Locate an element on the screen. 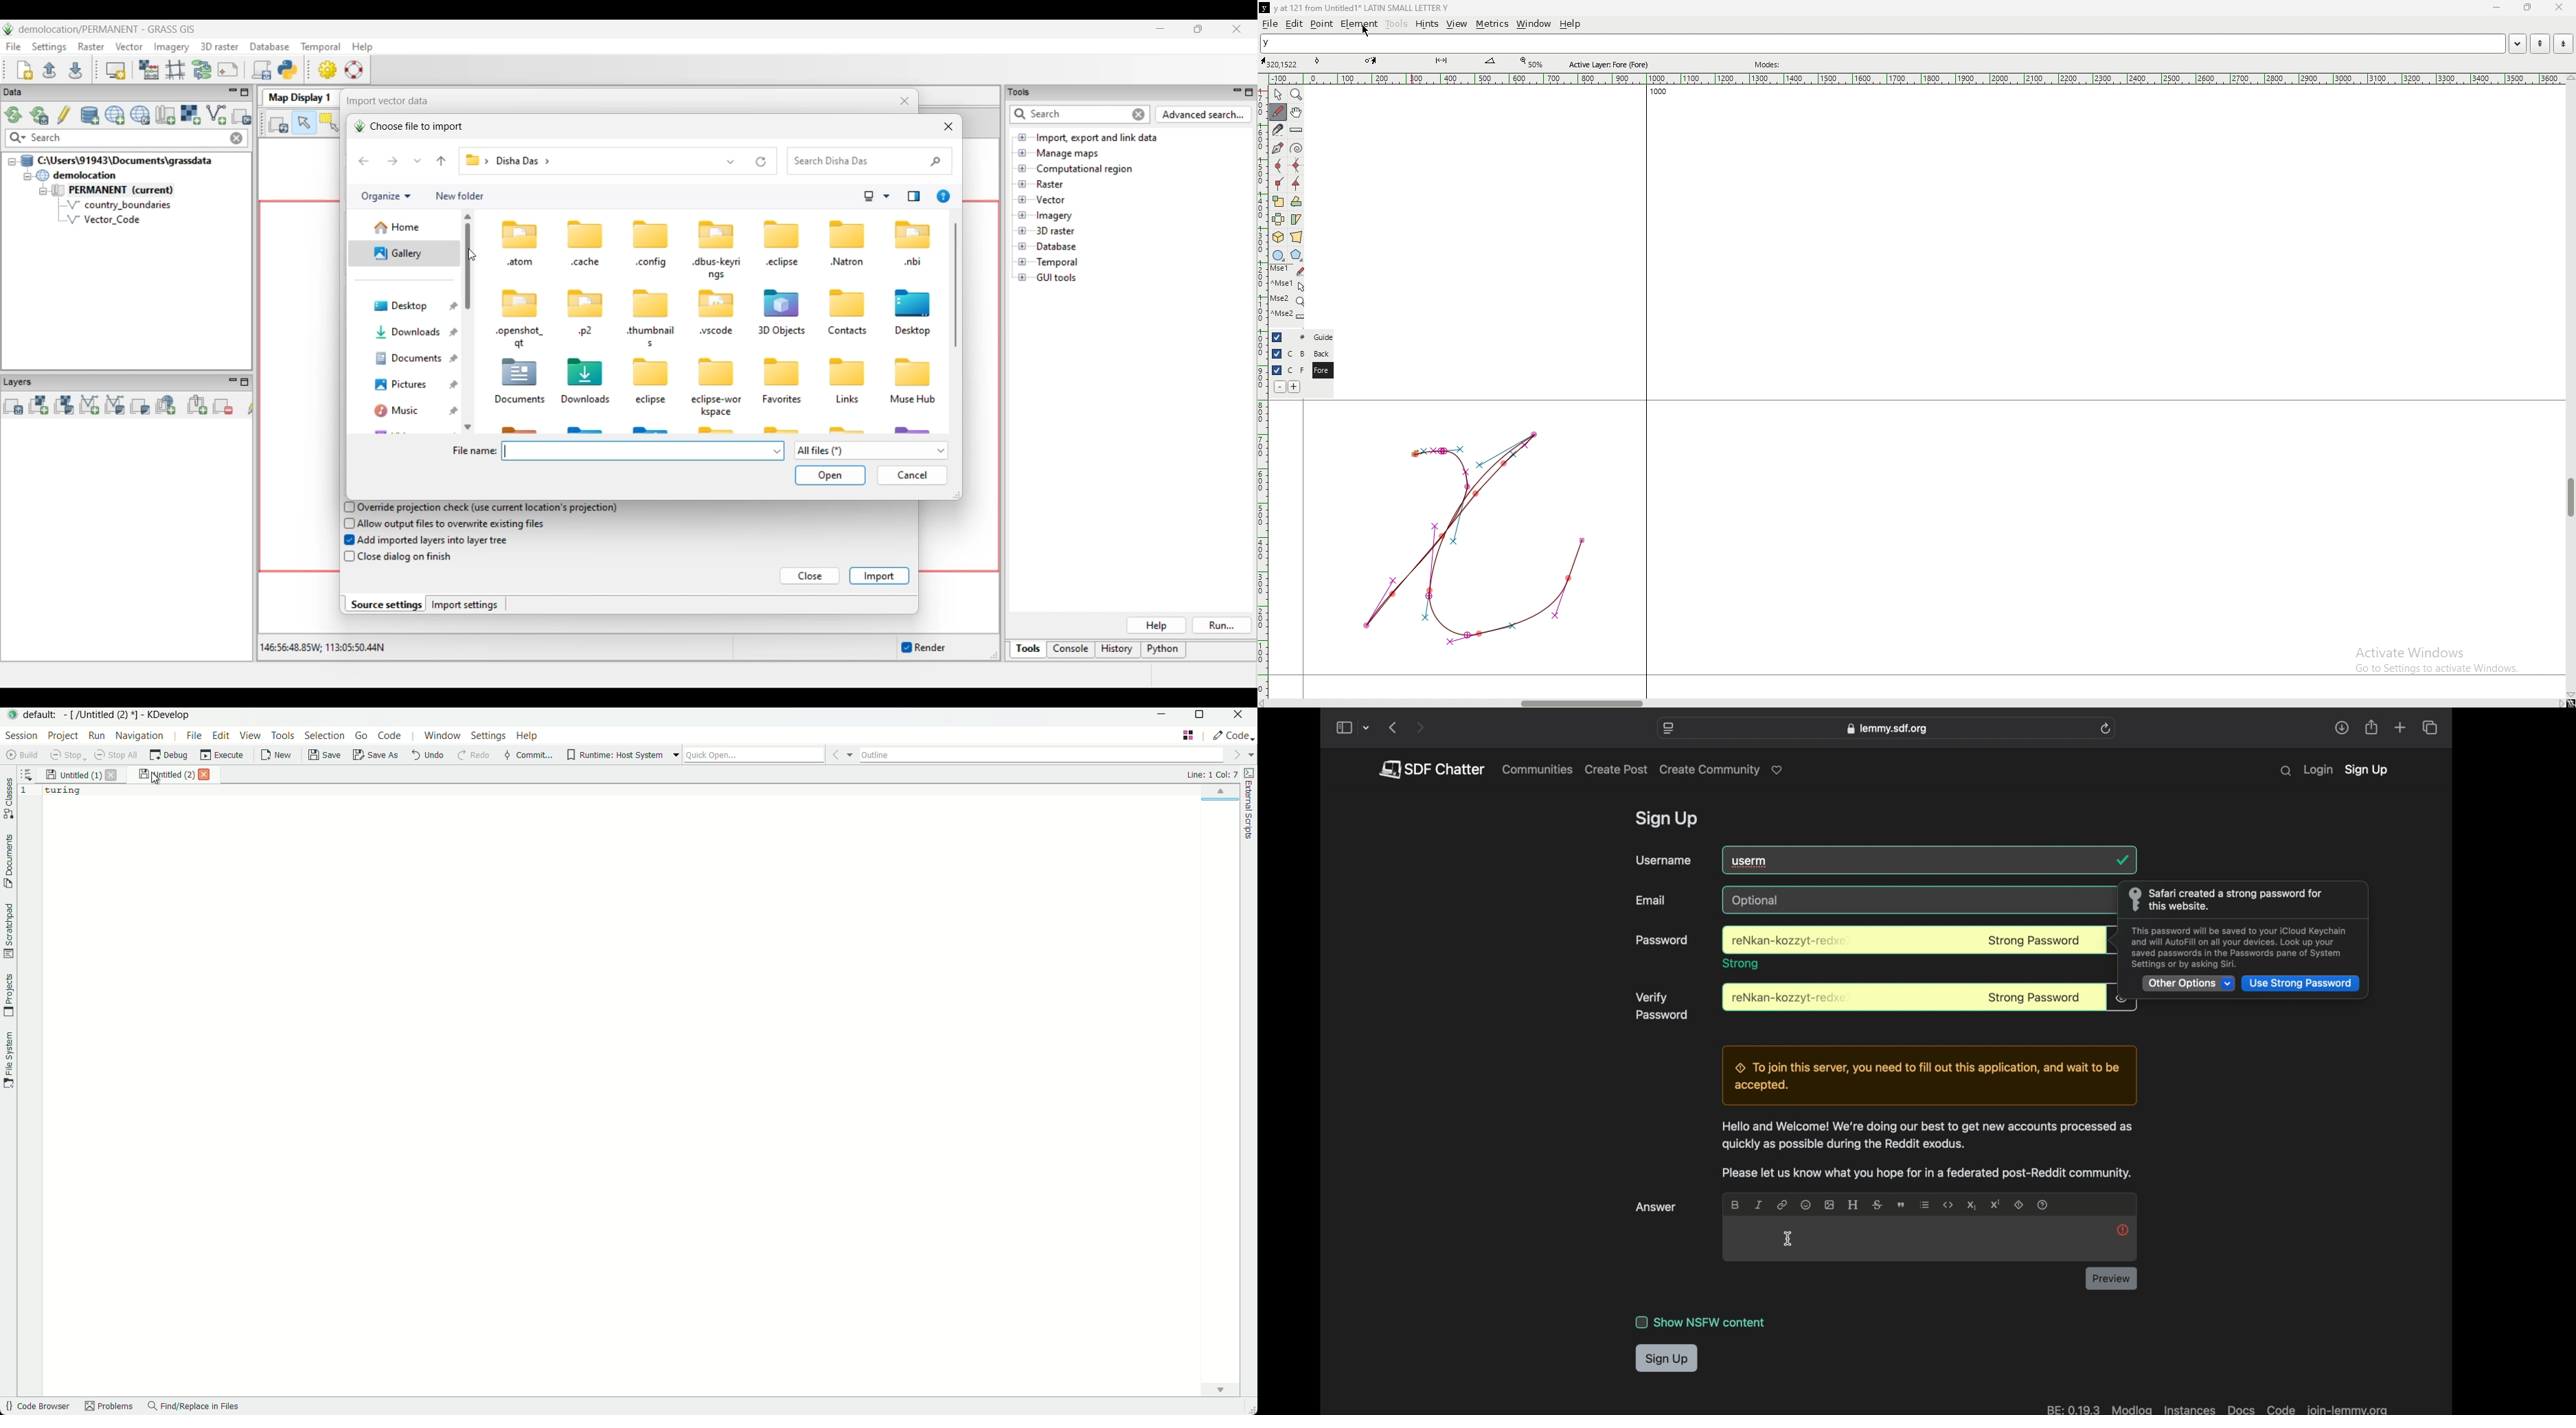 The width and height of the screenshot is (2576, 1428). pdf chatter is located at coordinates (1431, 769).